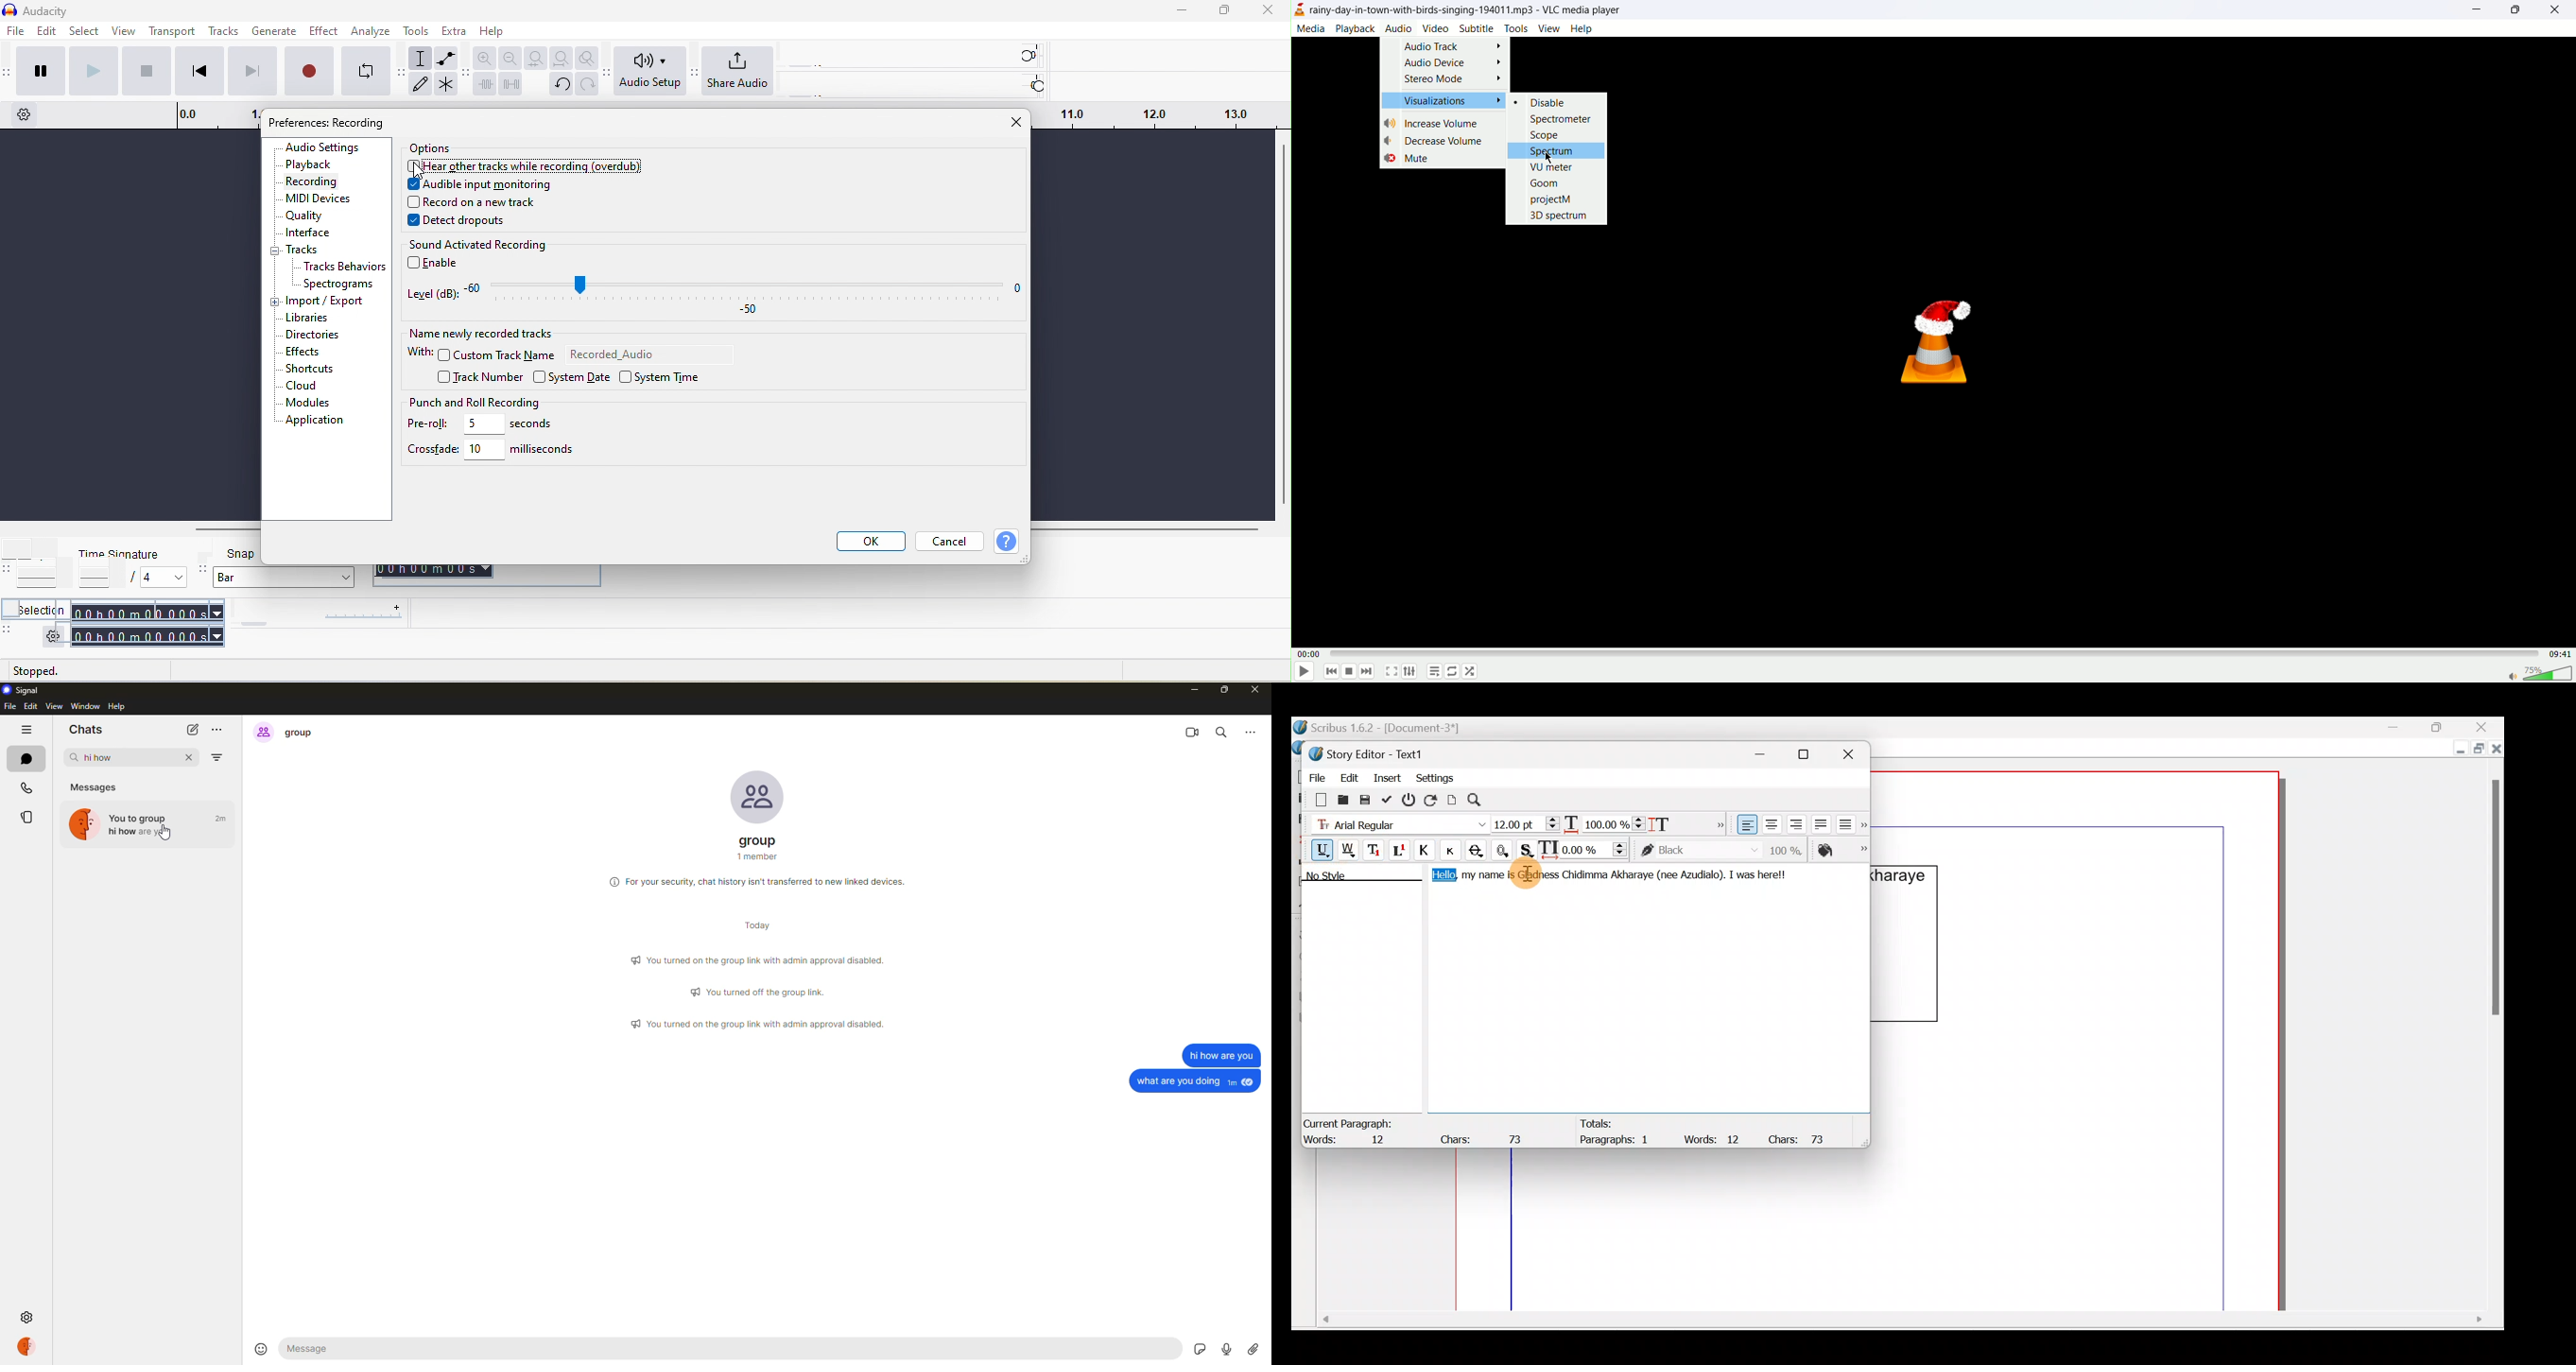 The width and height of the screenshot is (2576, 1372). I want to click on 10 miliseconds, so click(520, 450).